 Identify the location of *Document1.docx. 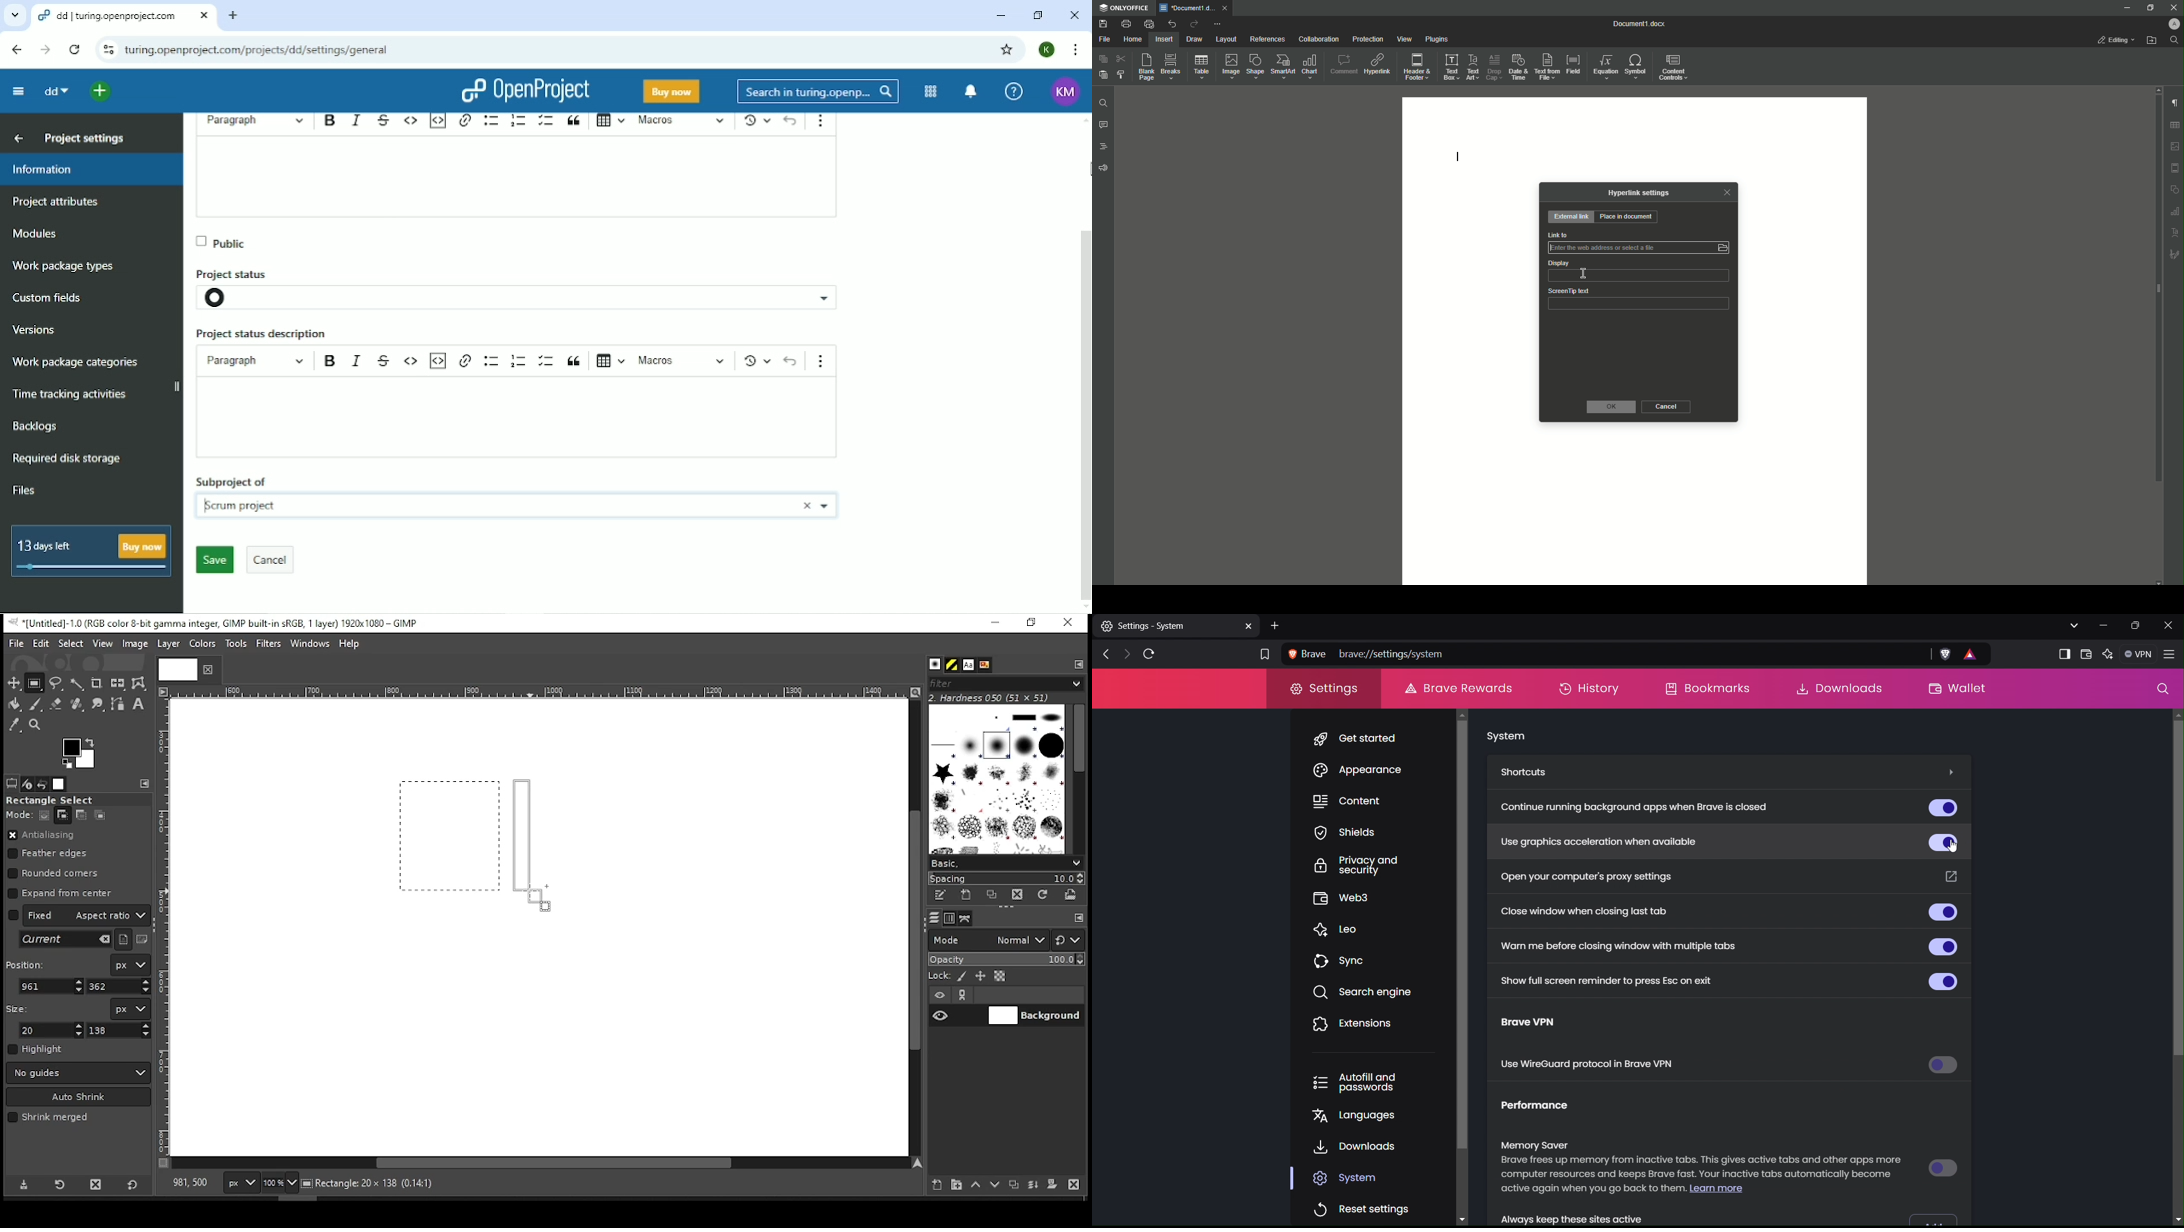
(1187, 8).